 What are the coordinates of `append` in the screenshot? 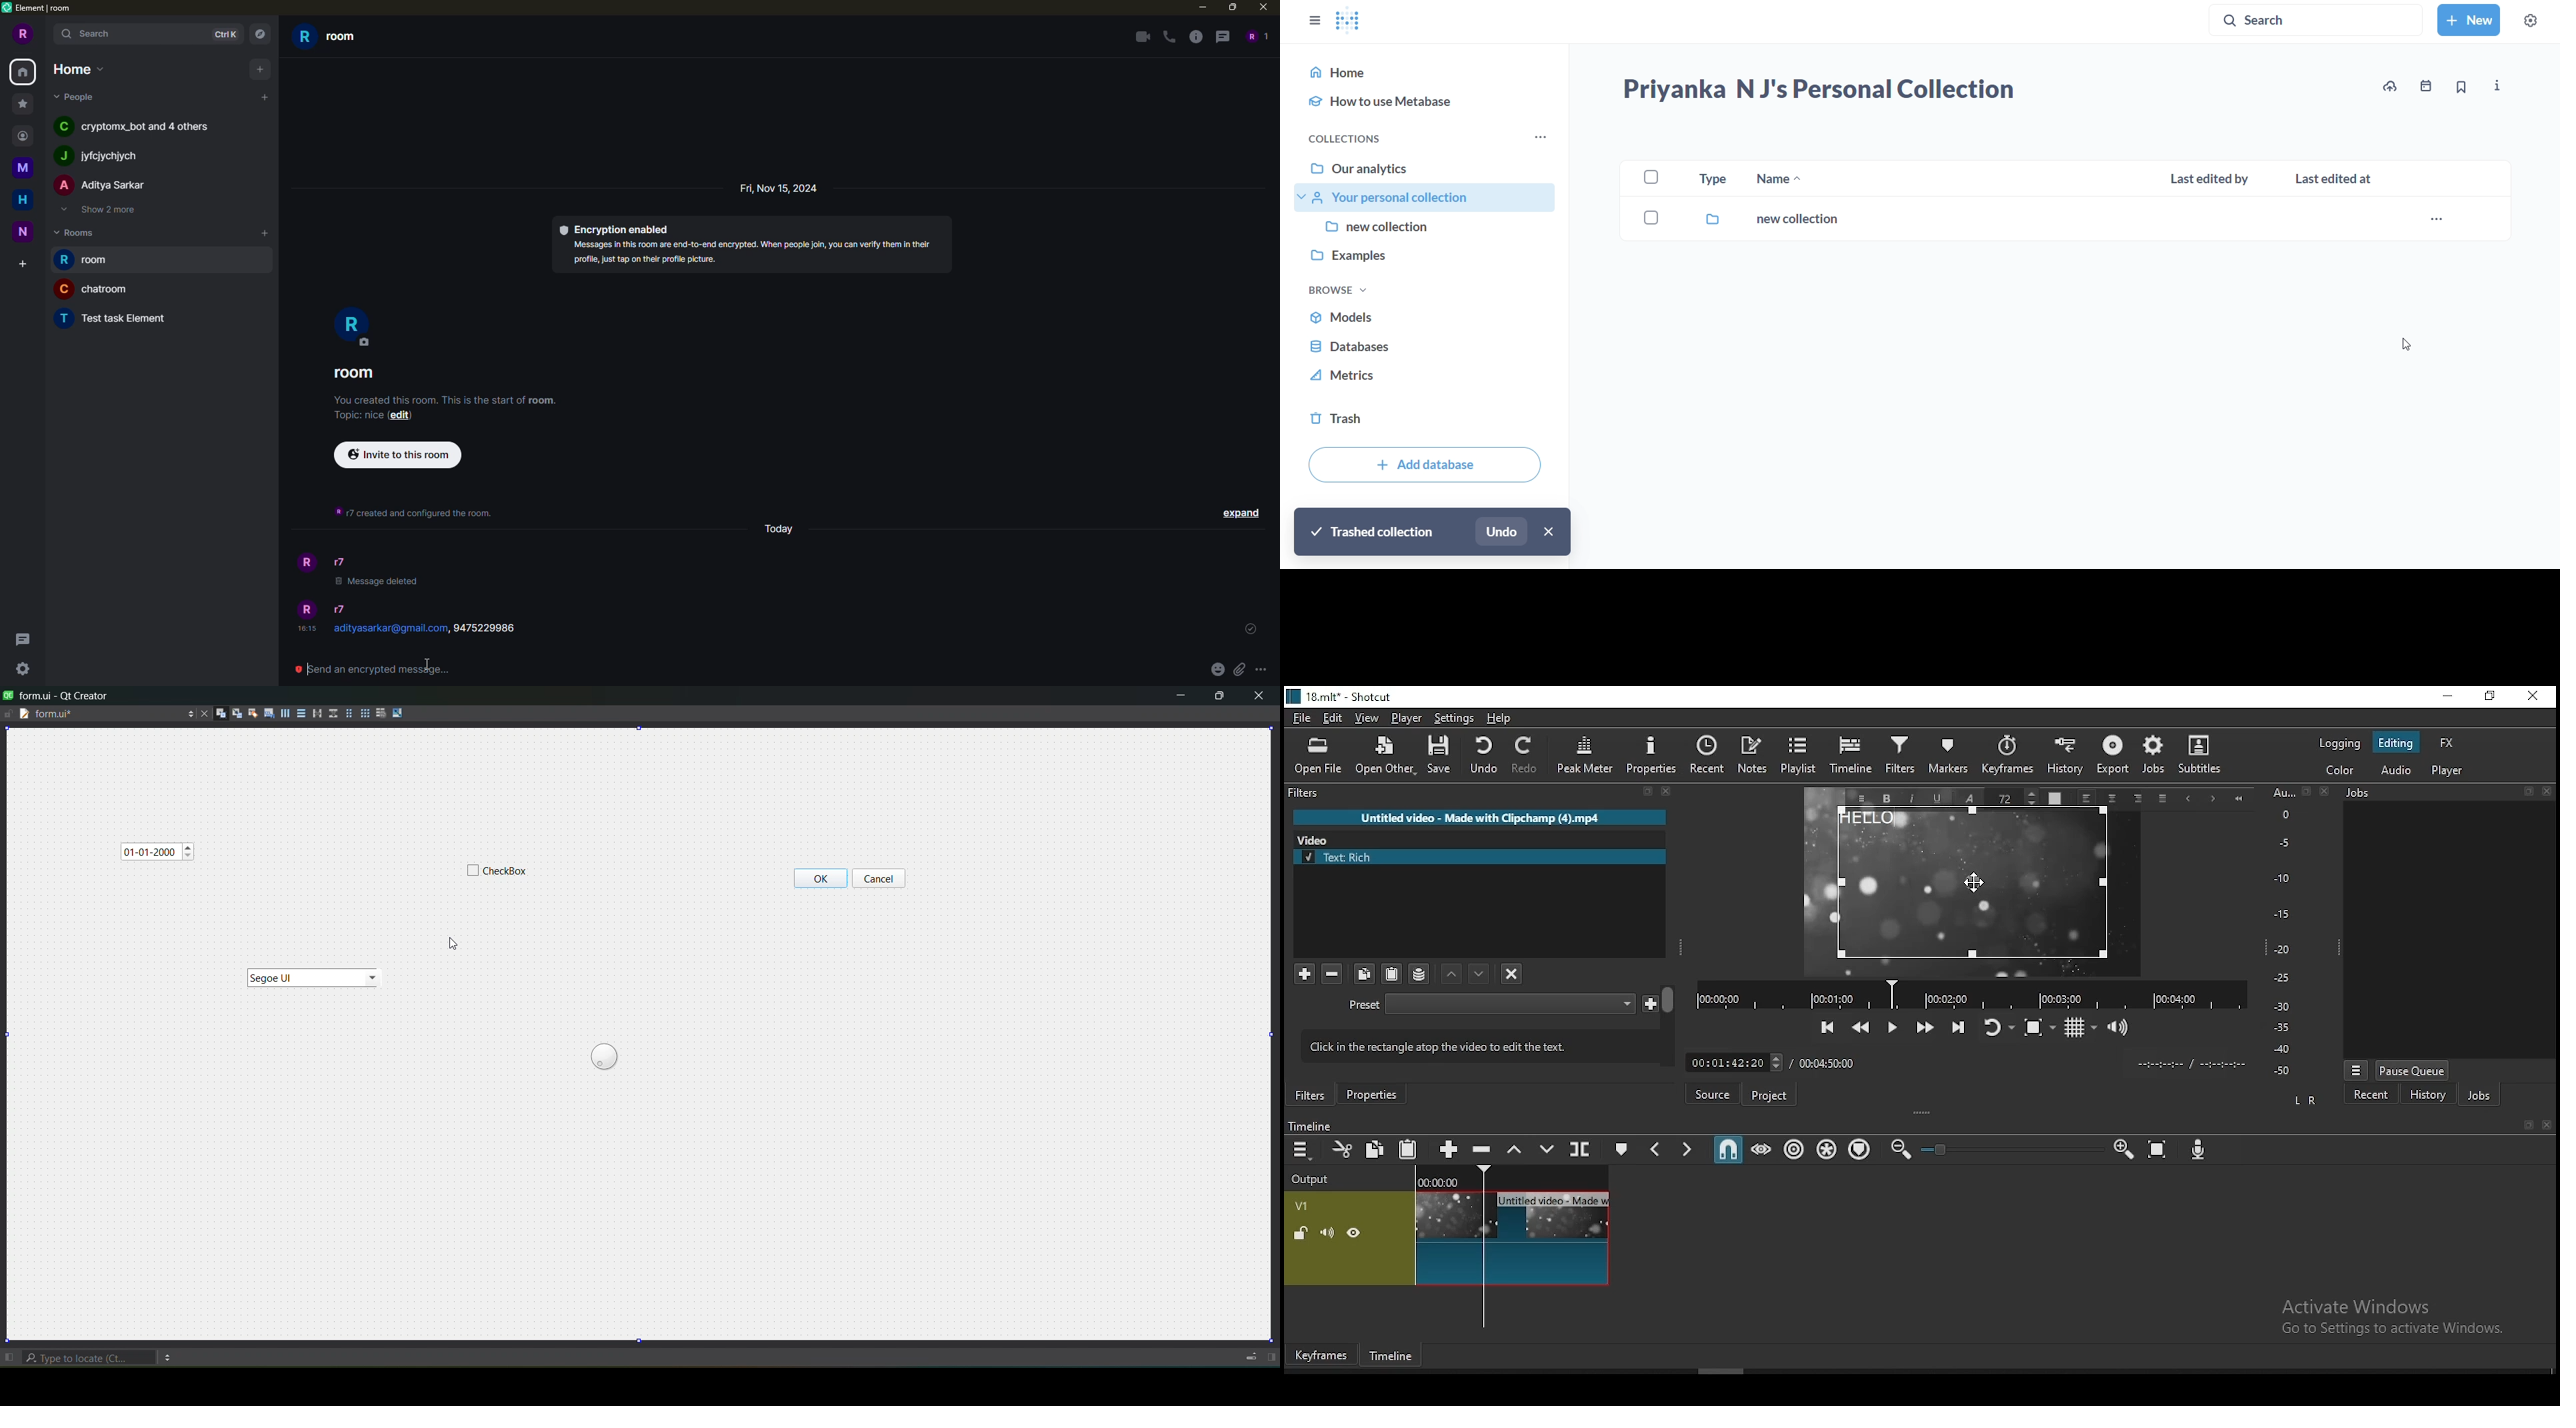 It's located at (1451, 1148).